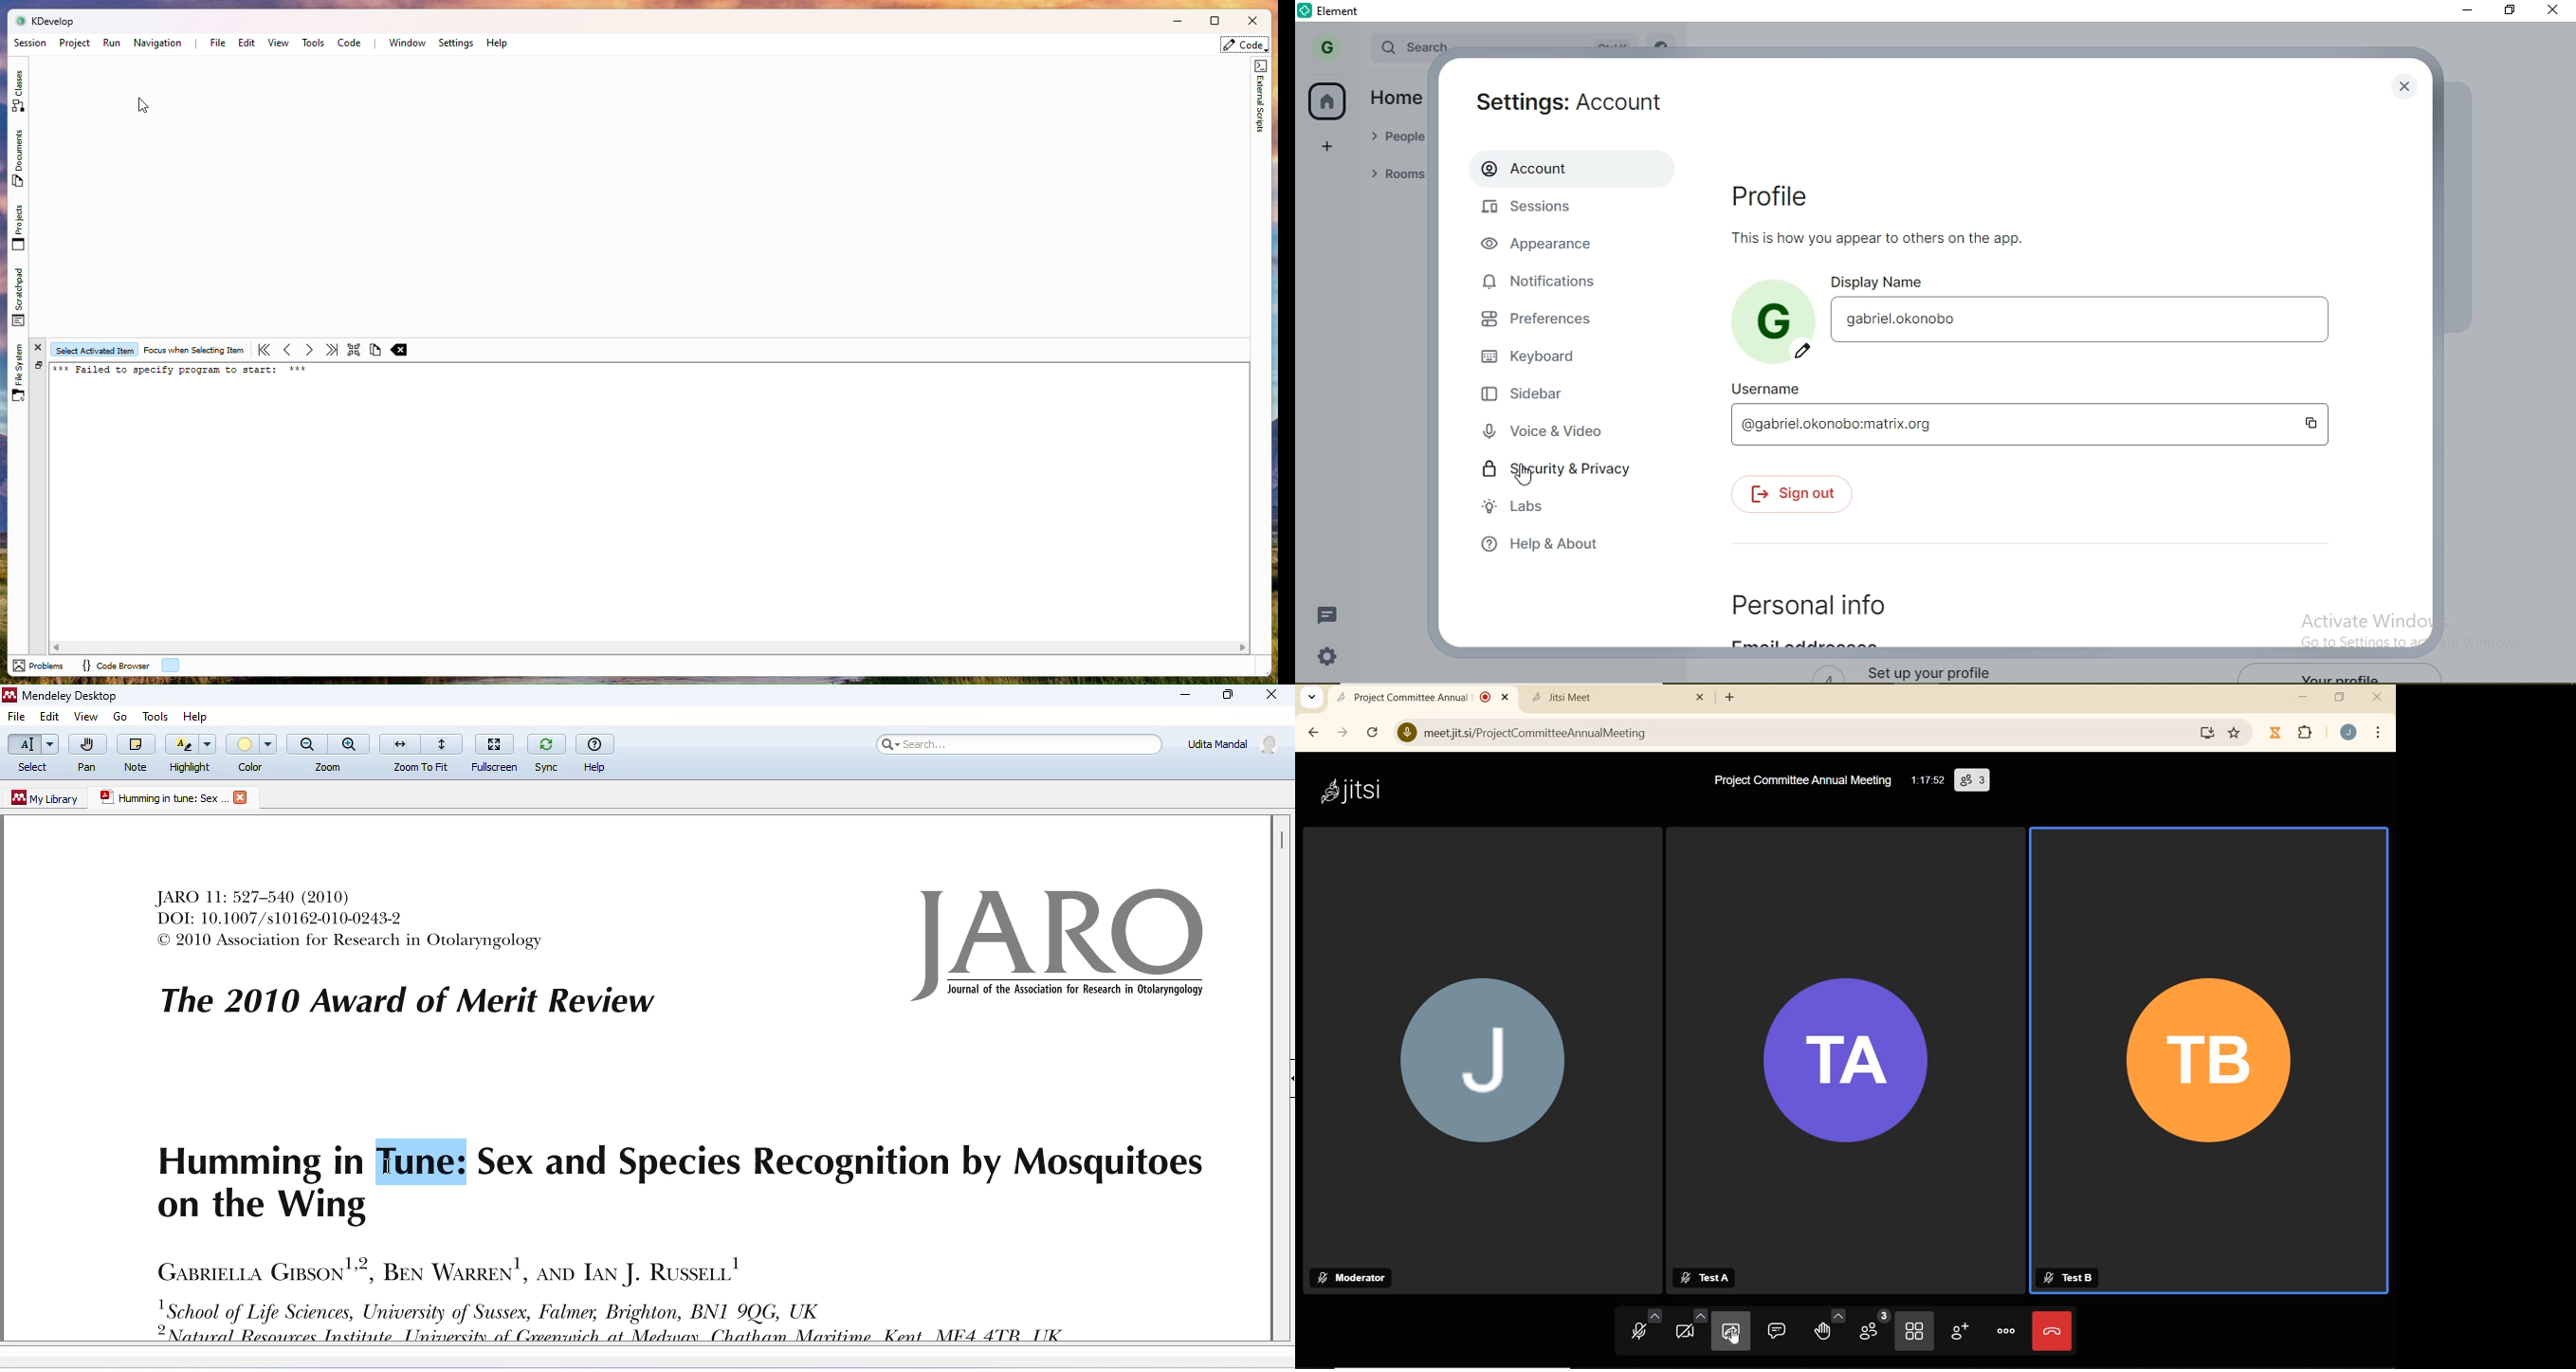 The height and width of the screenshot is (1372, 2576). Describe the element at coordinates (2343, 675) in the screenshot. I see `your profile` at that location.